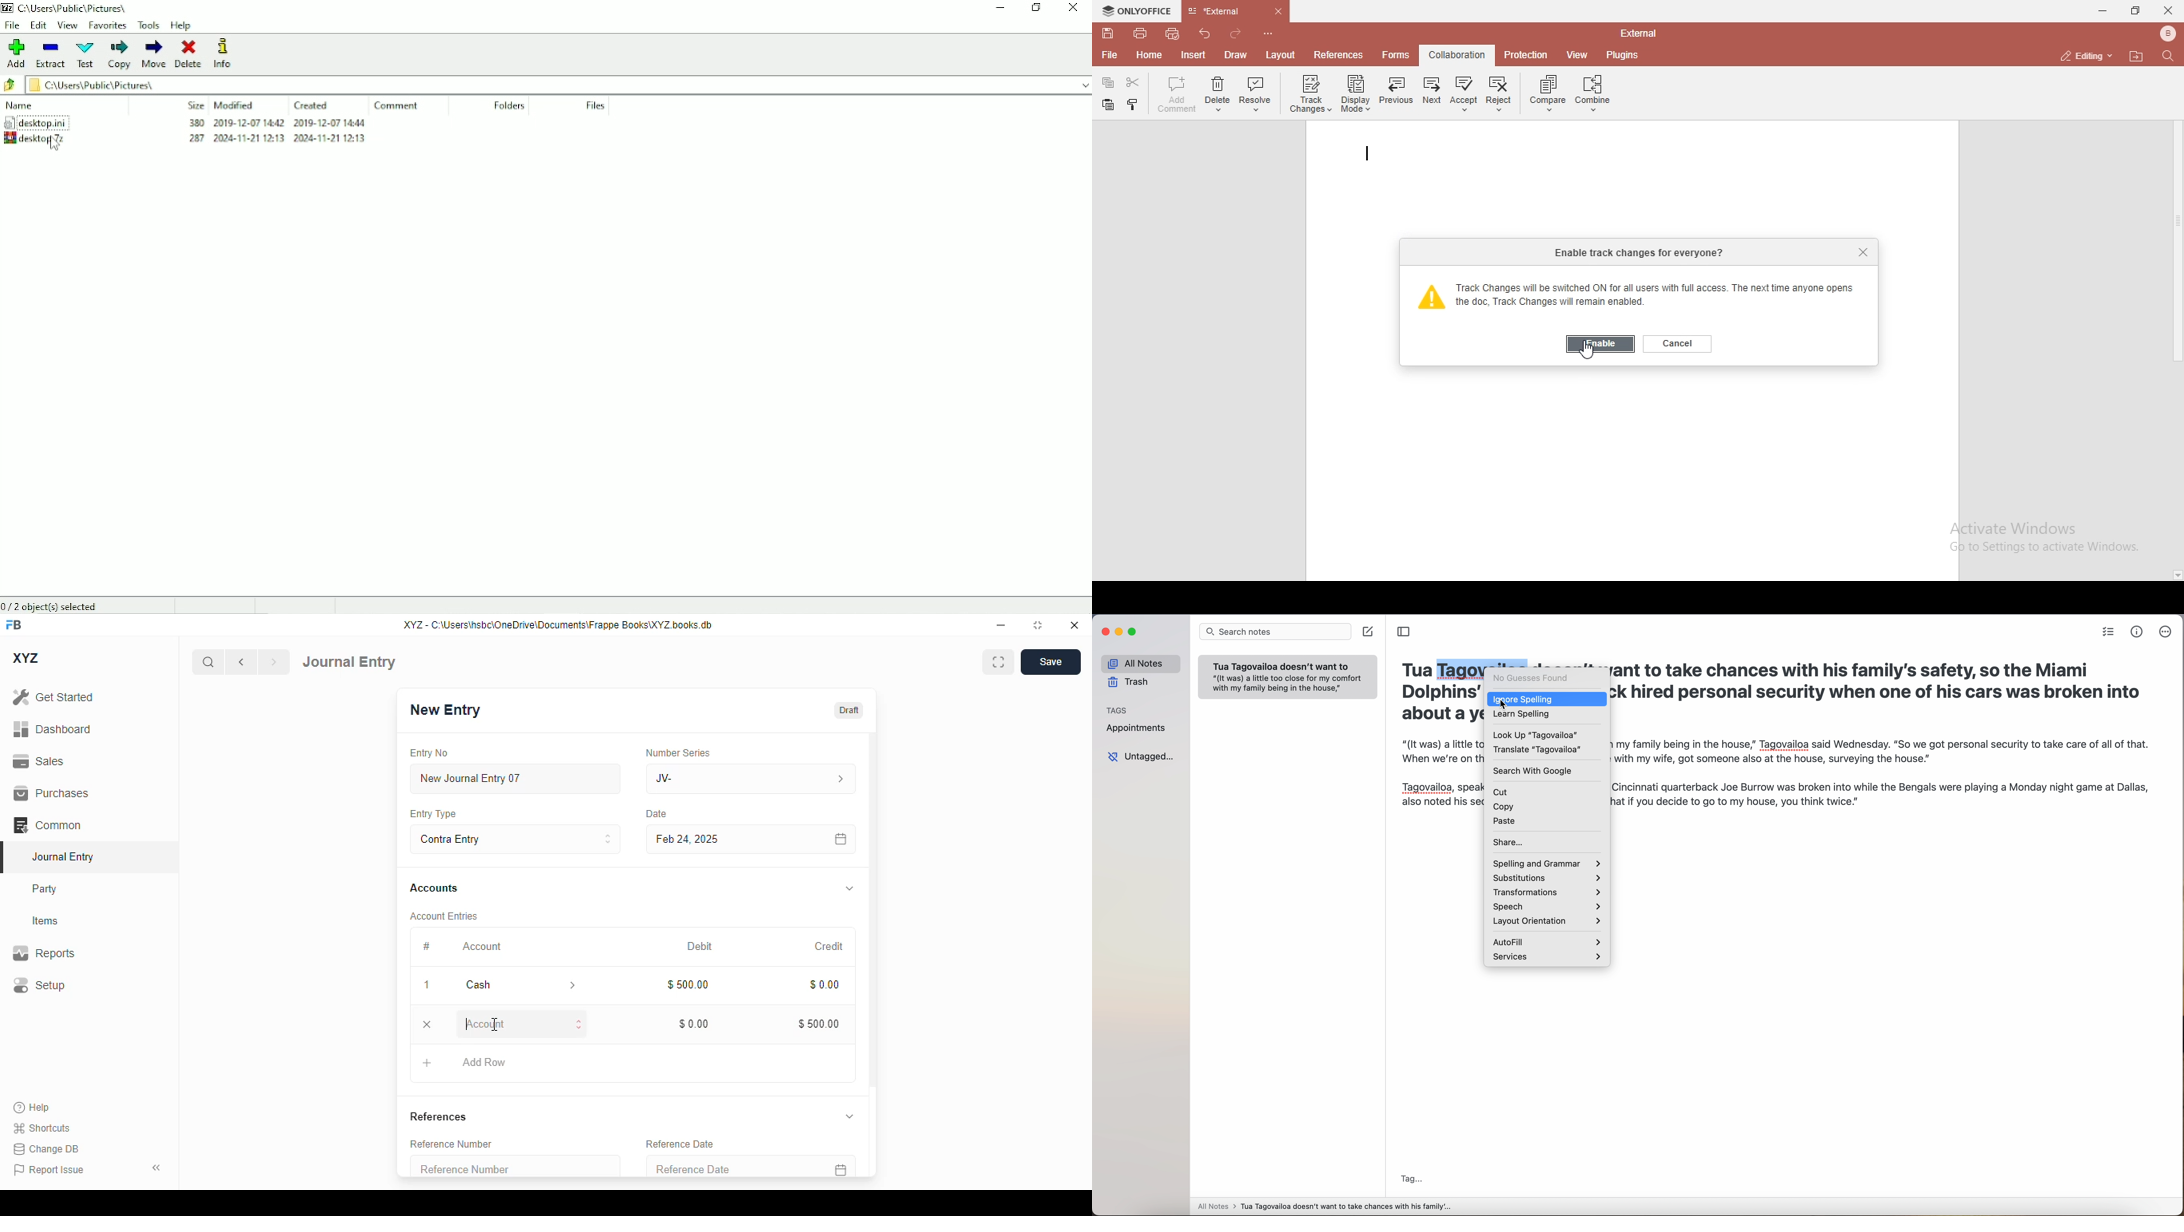  I want to click on Copy, so click(118, 54).